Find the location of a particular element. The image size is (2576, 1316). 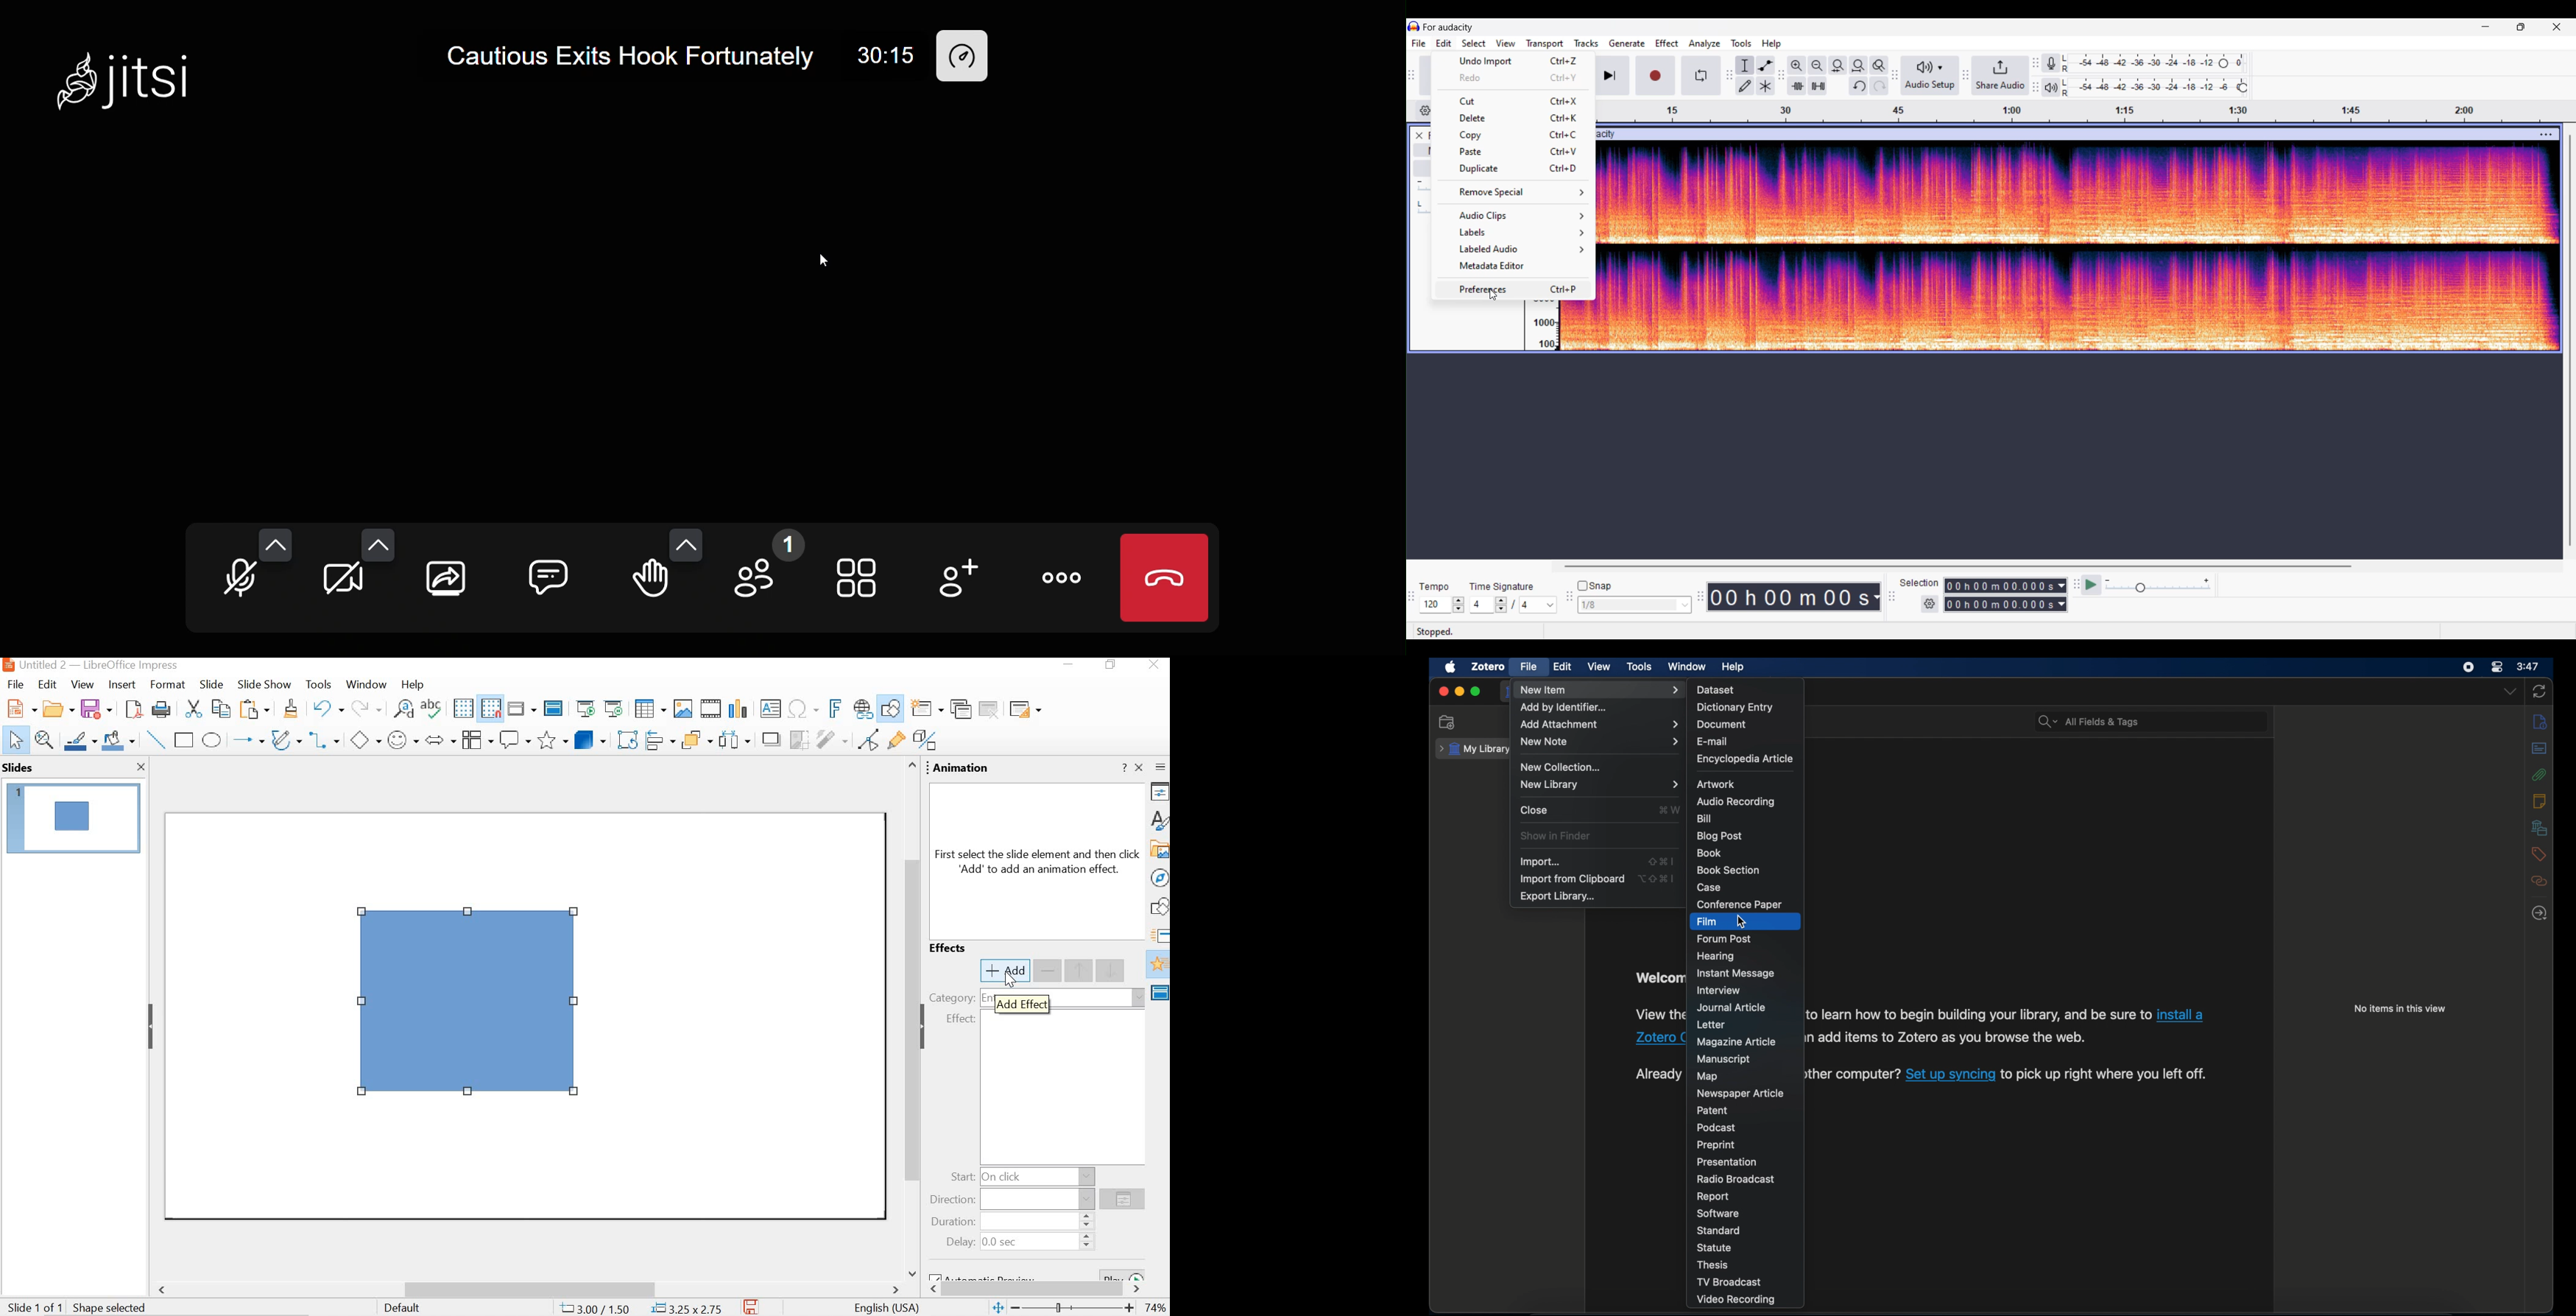

add by identifier is located at coordinates (1566, 707).